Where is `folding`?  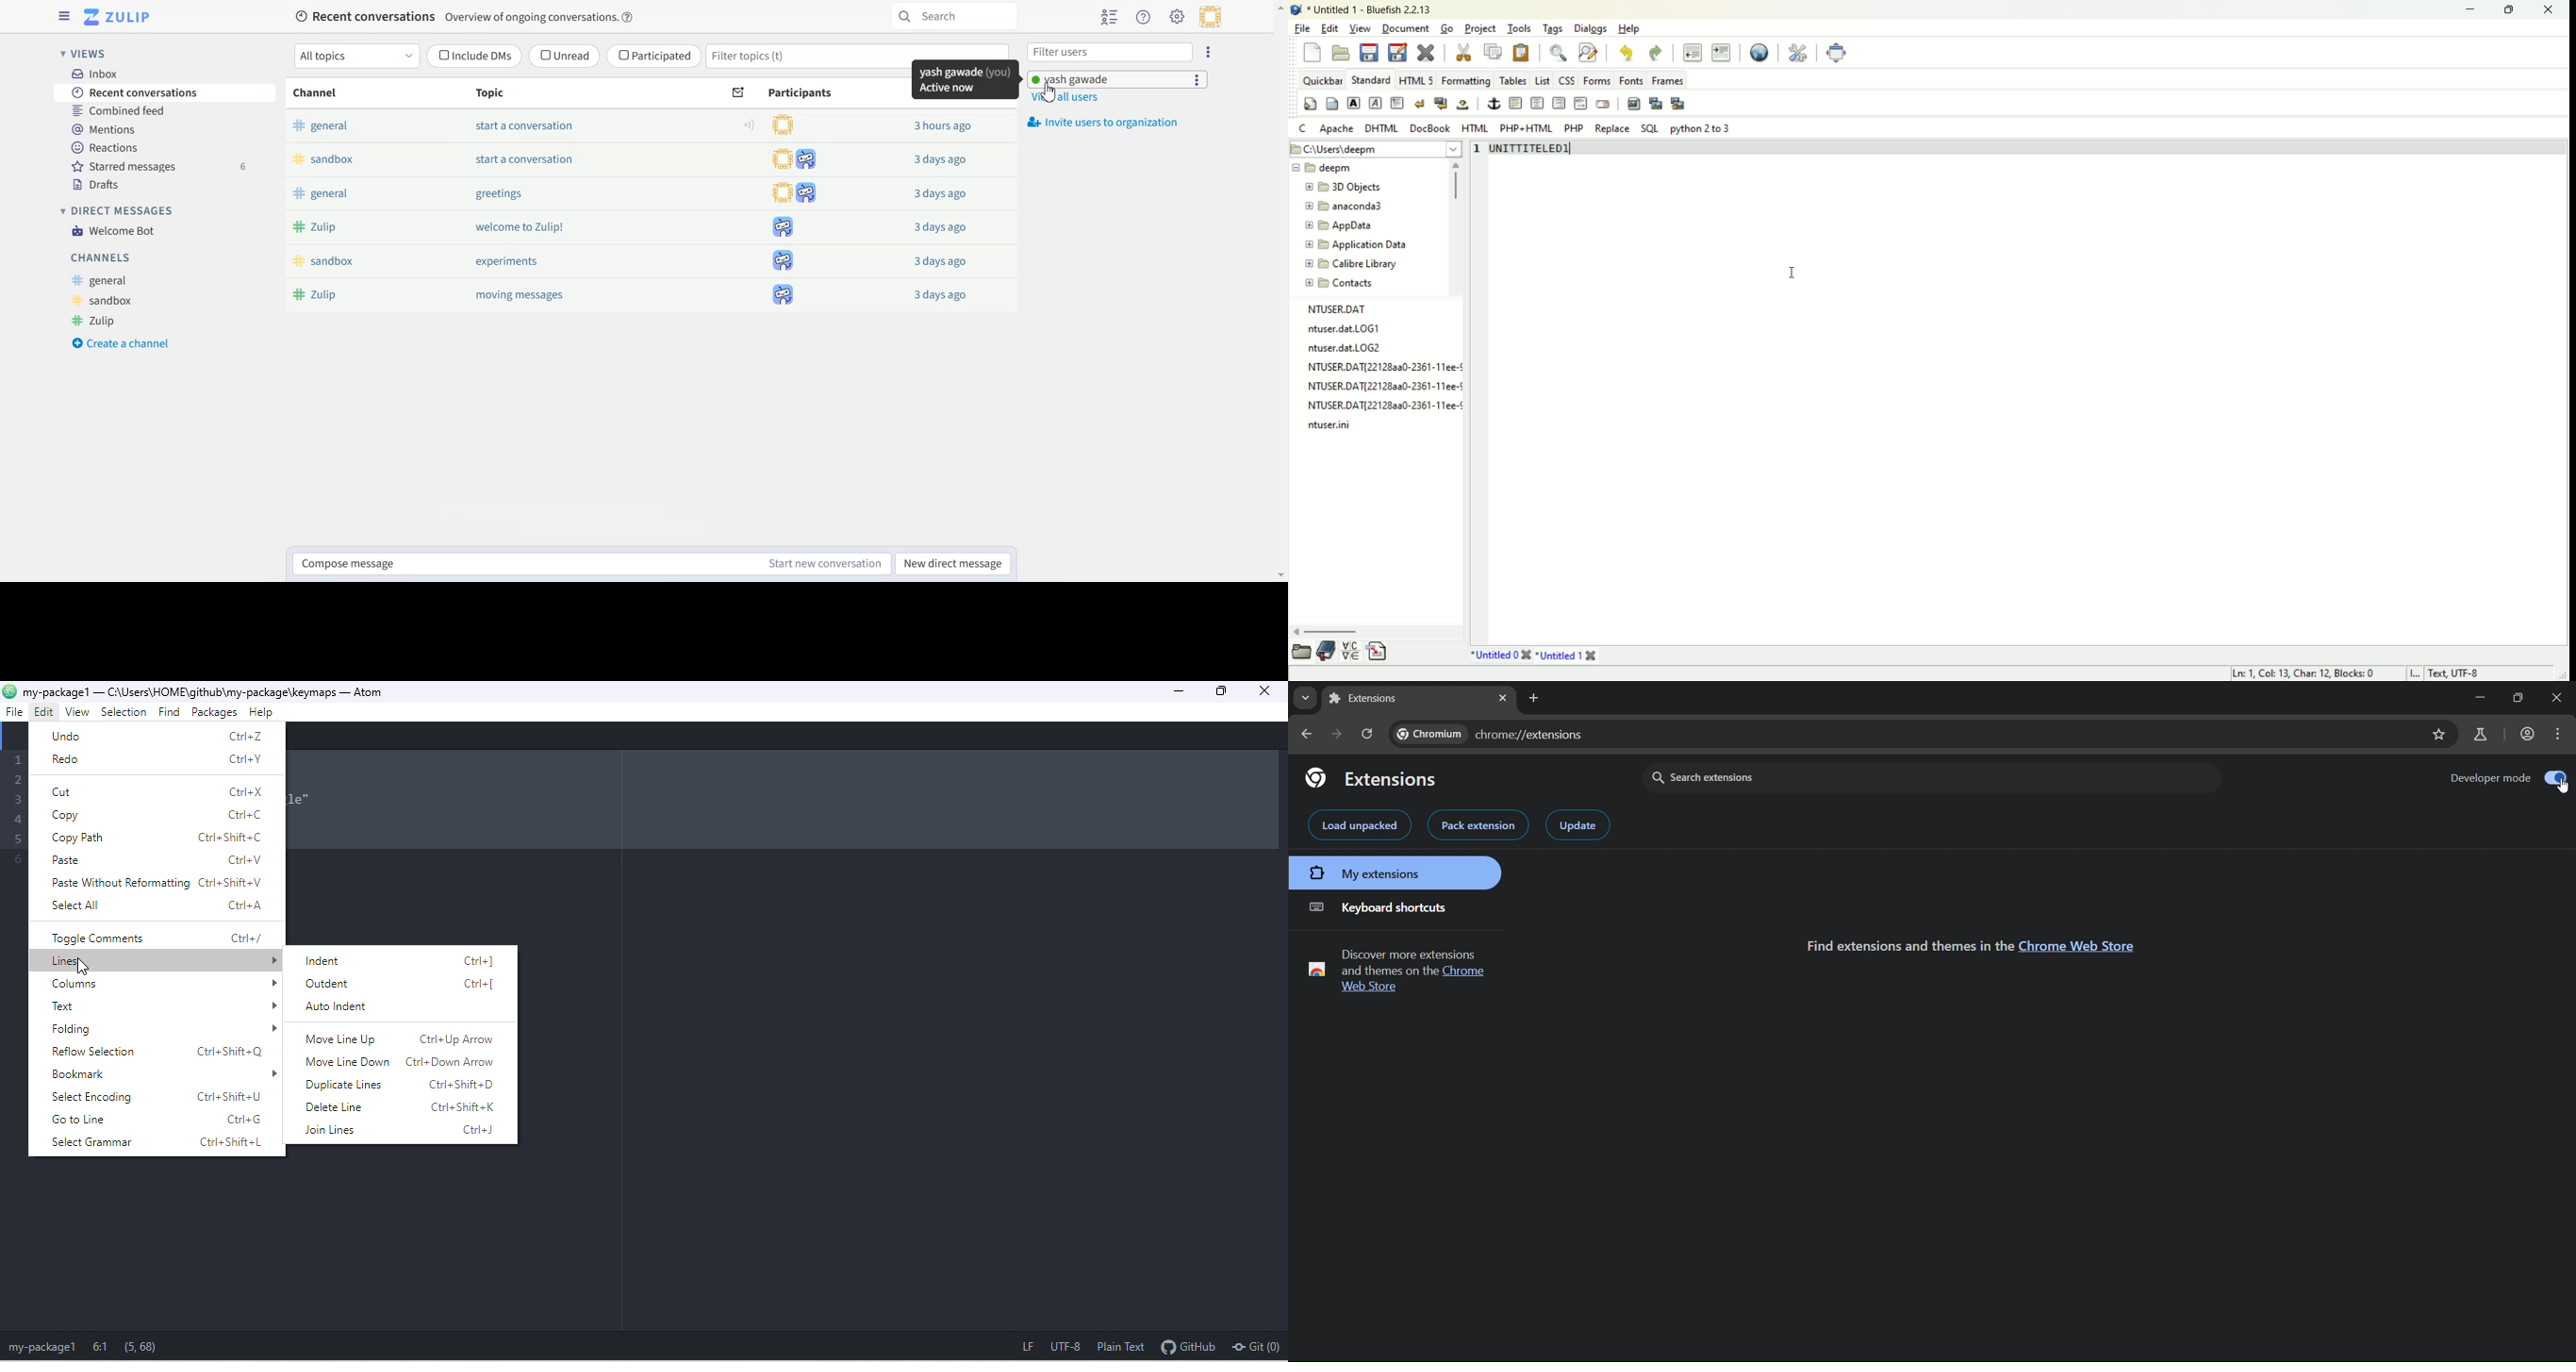
folding is located at coordinates (161, 1029).